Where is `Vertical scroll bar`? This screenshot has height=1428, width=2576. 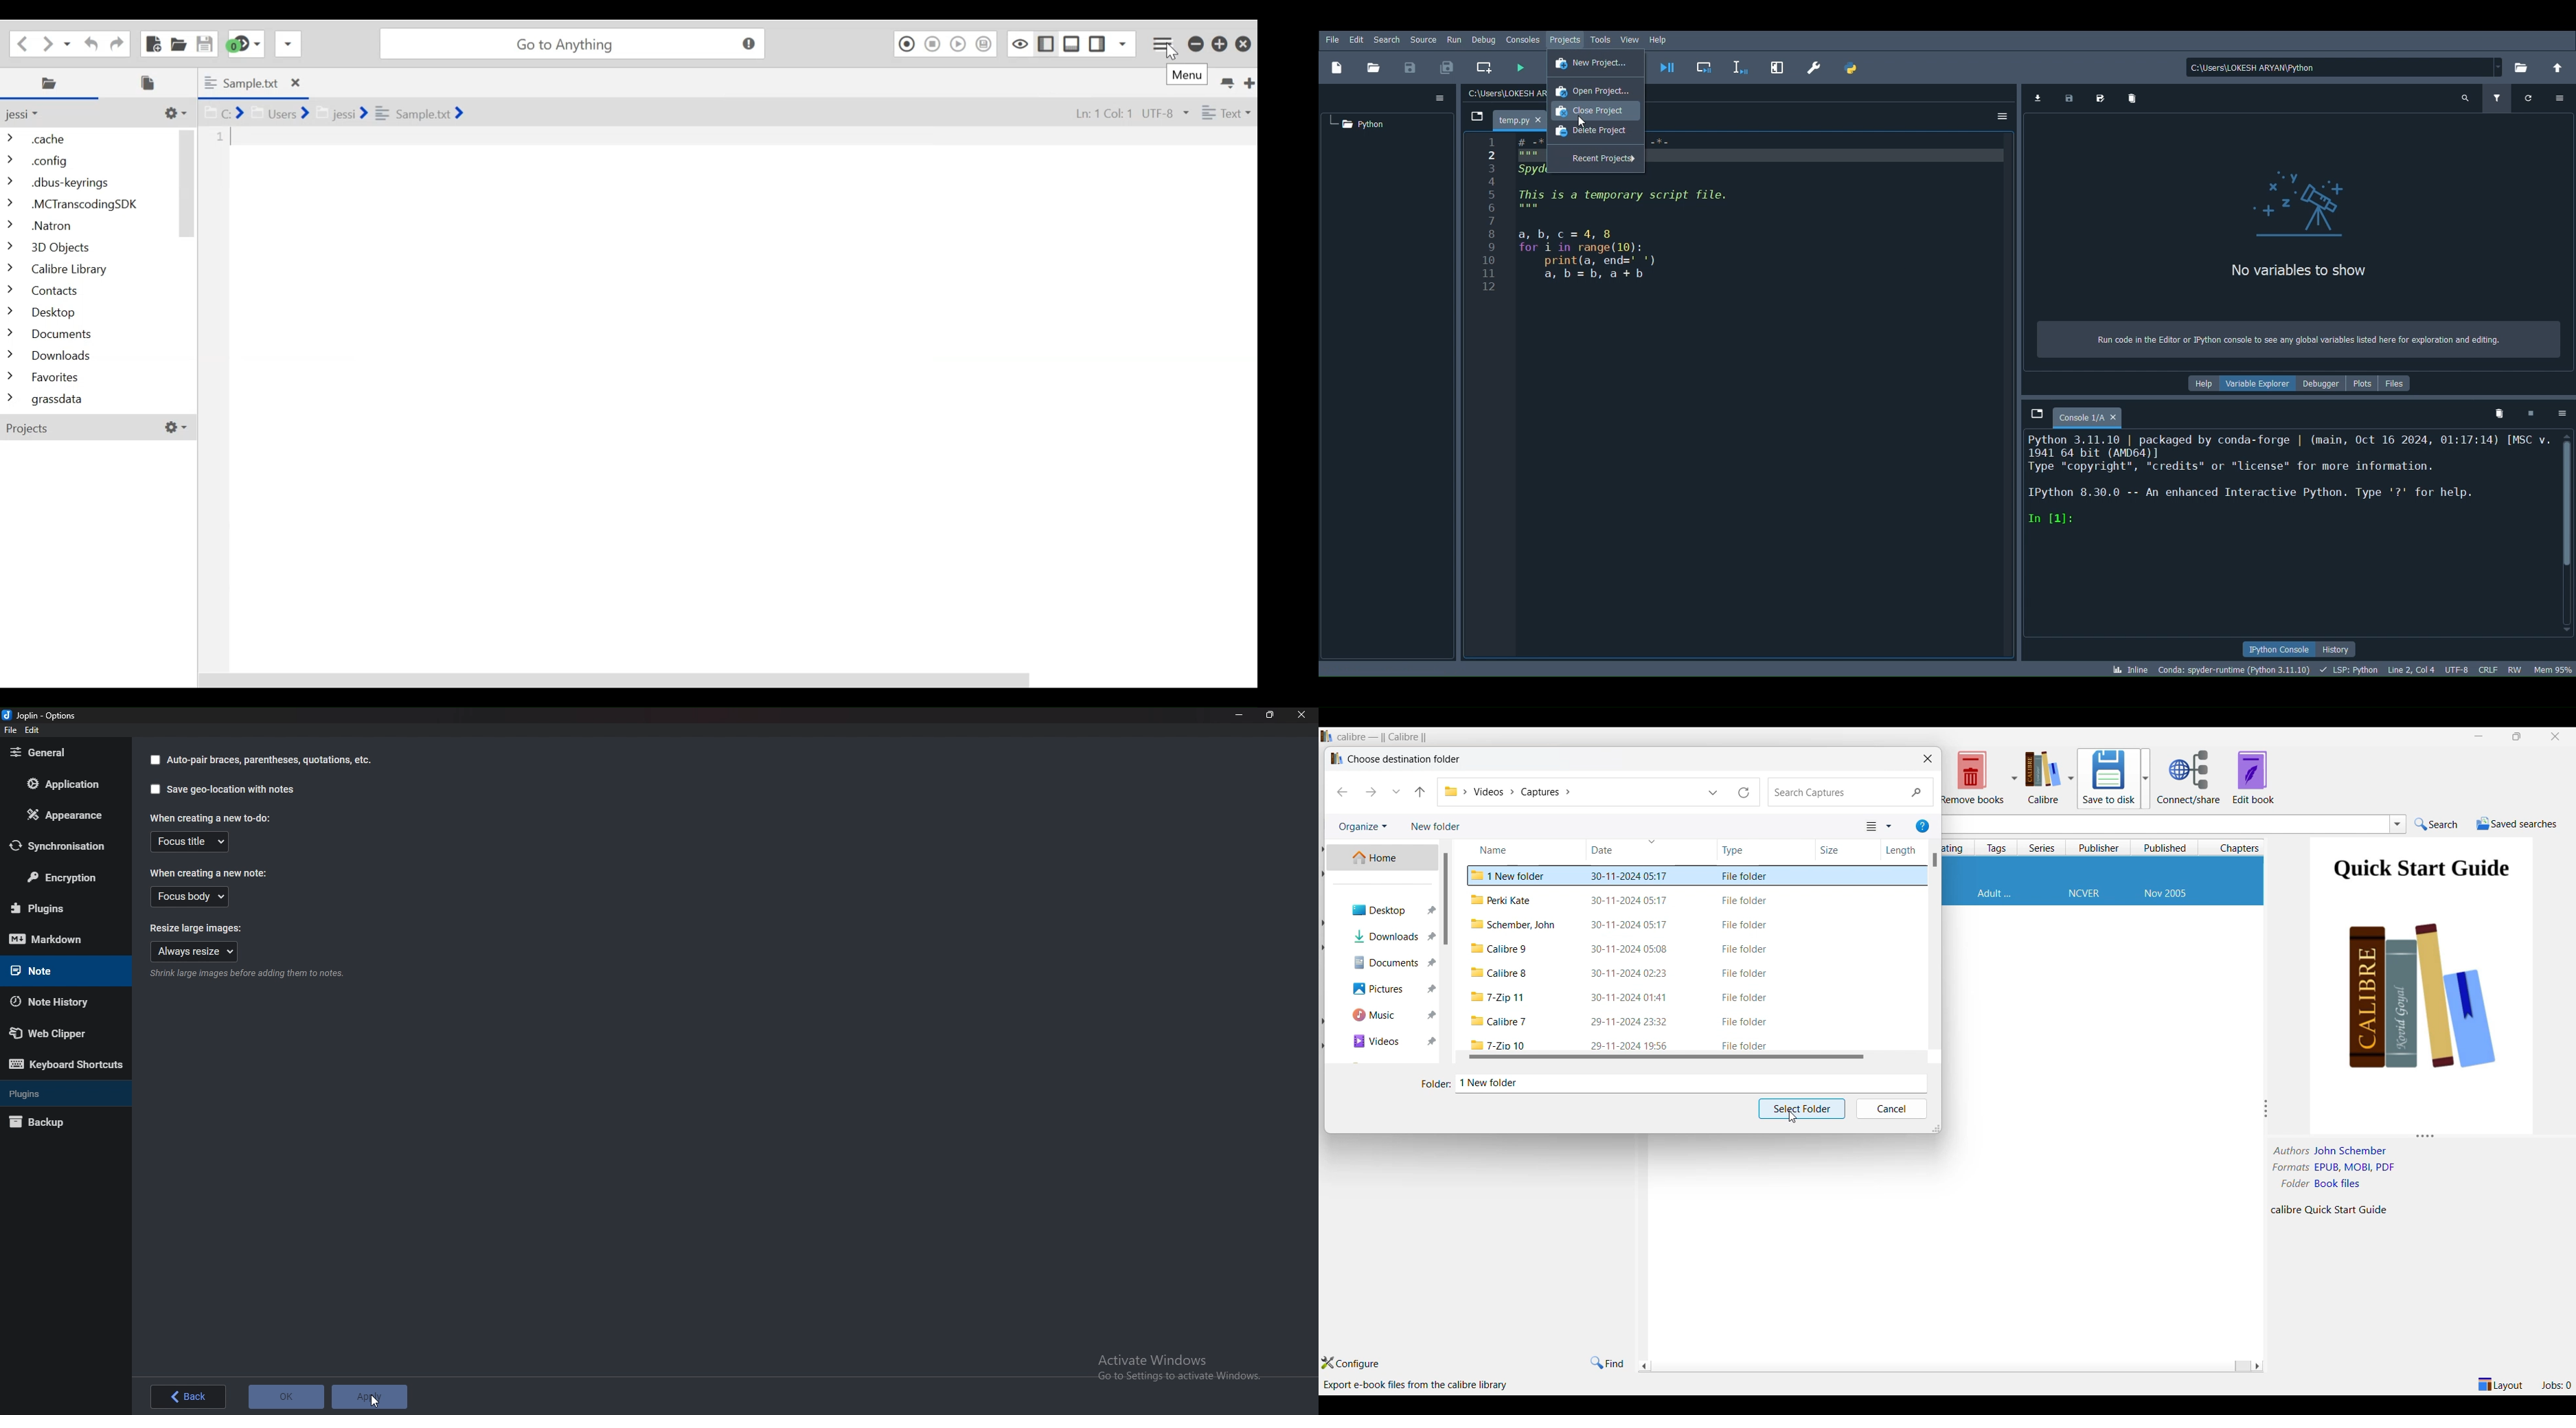 Vertical scroll bar is located at coordinates (1452, 899).